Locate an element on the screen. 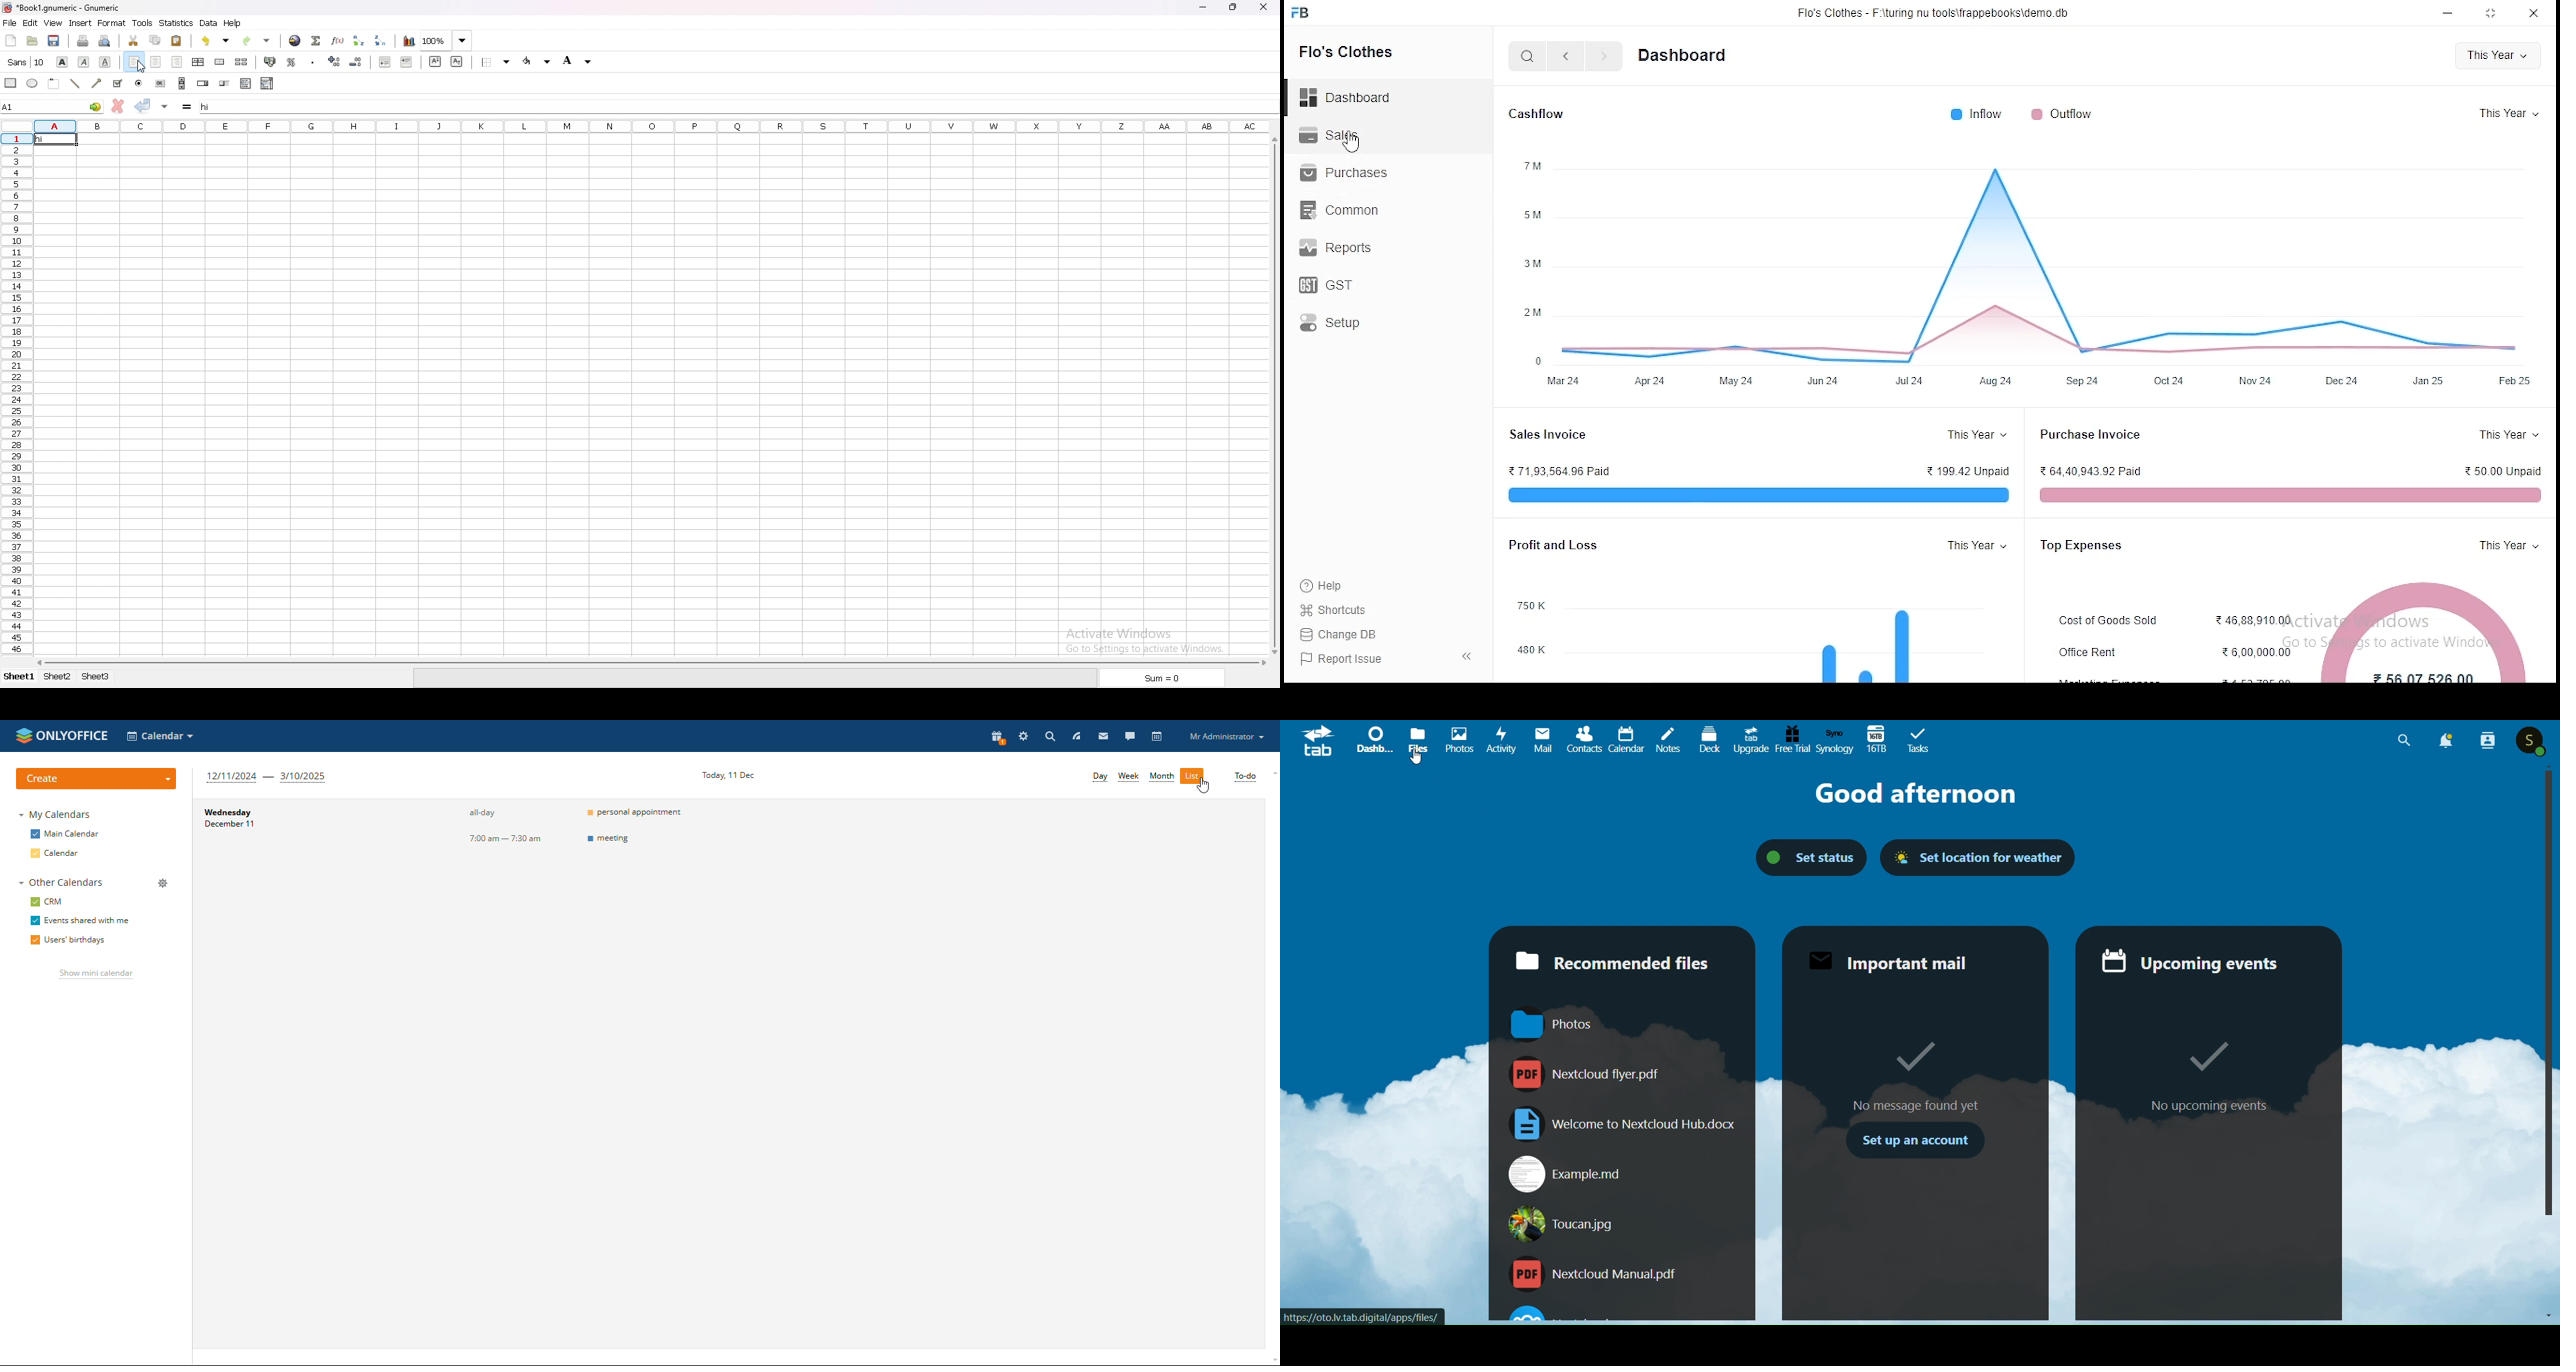  71,93,564.96 Paid is located at coordinates (1567, 471).